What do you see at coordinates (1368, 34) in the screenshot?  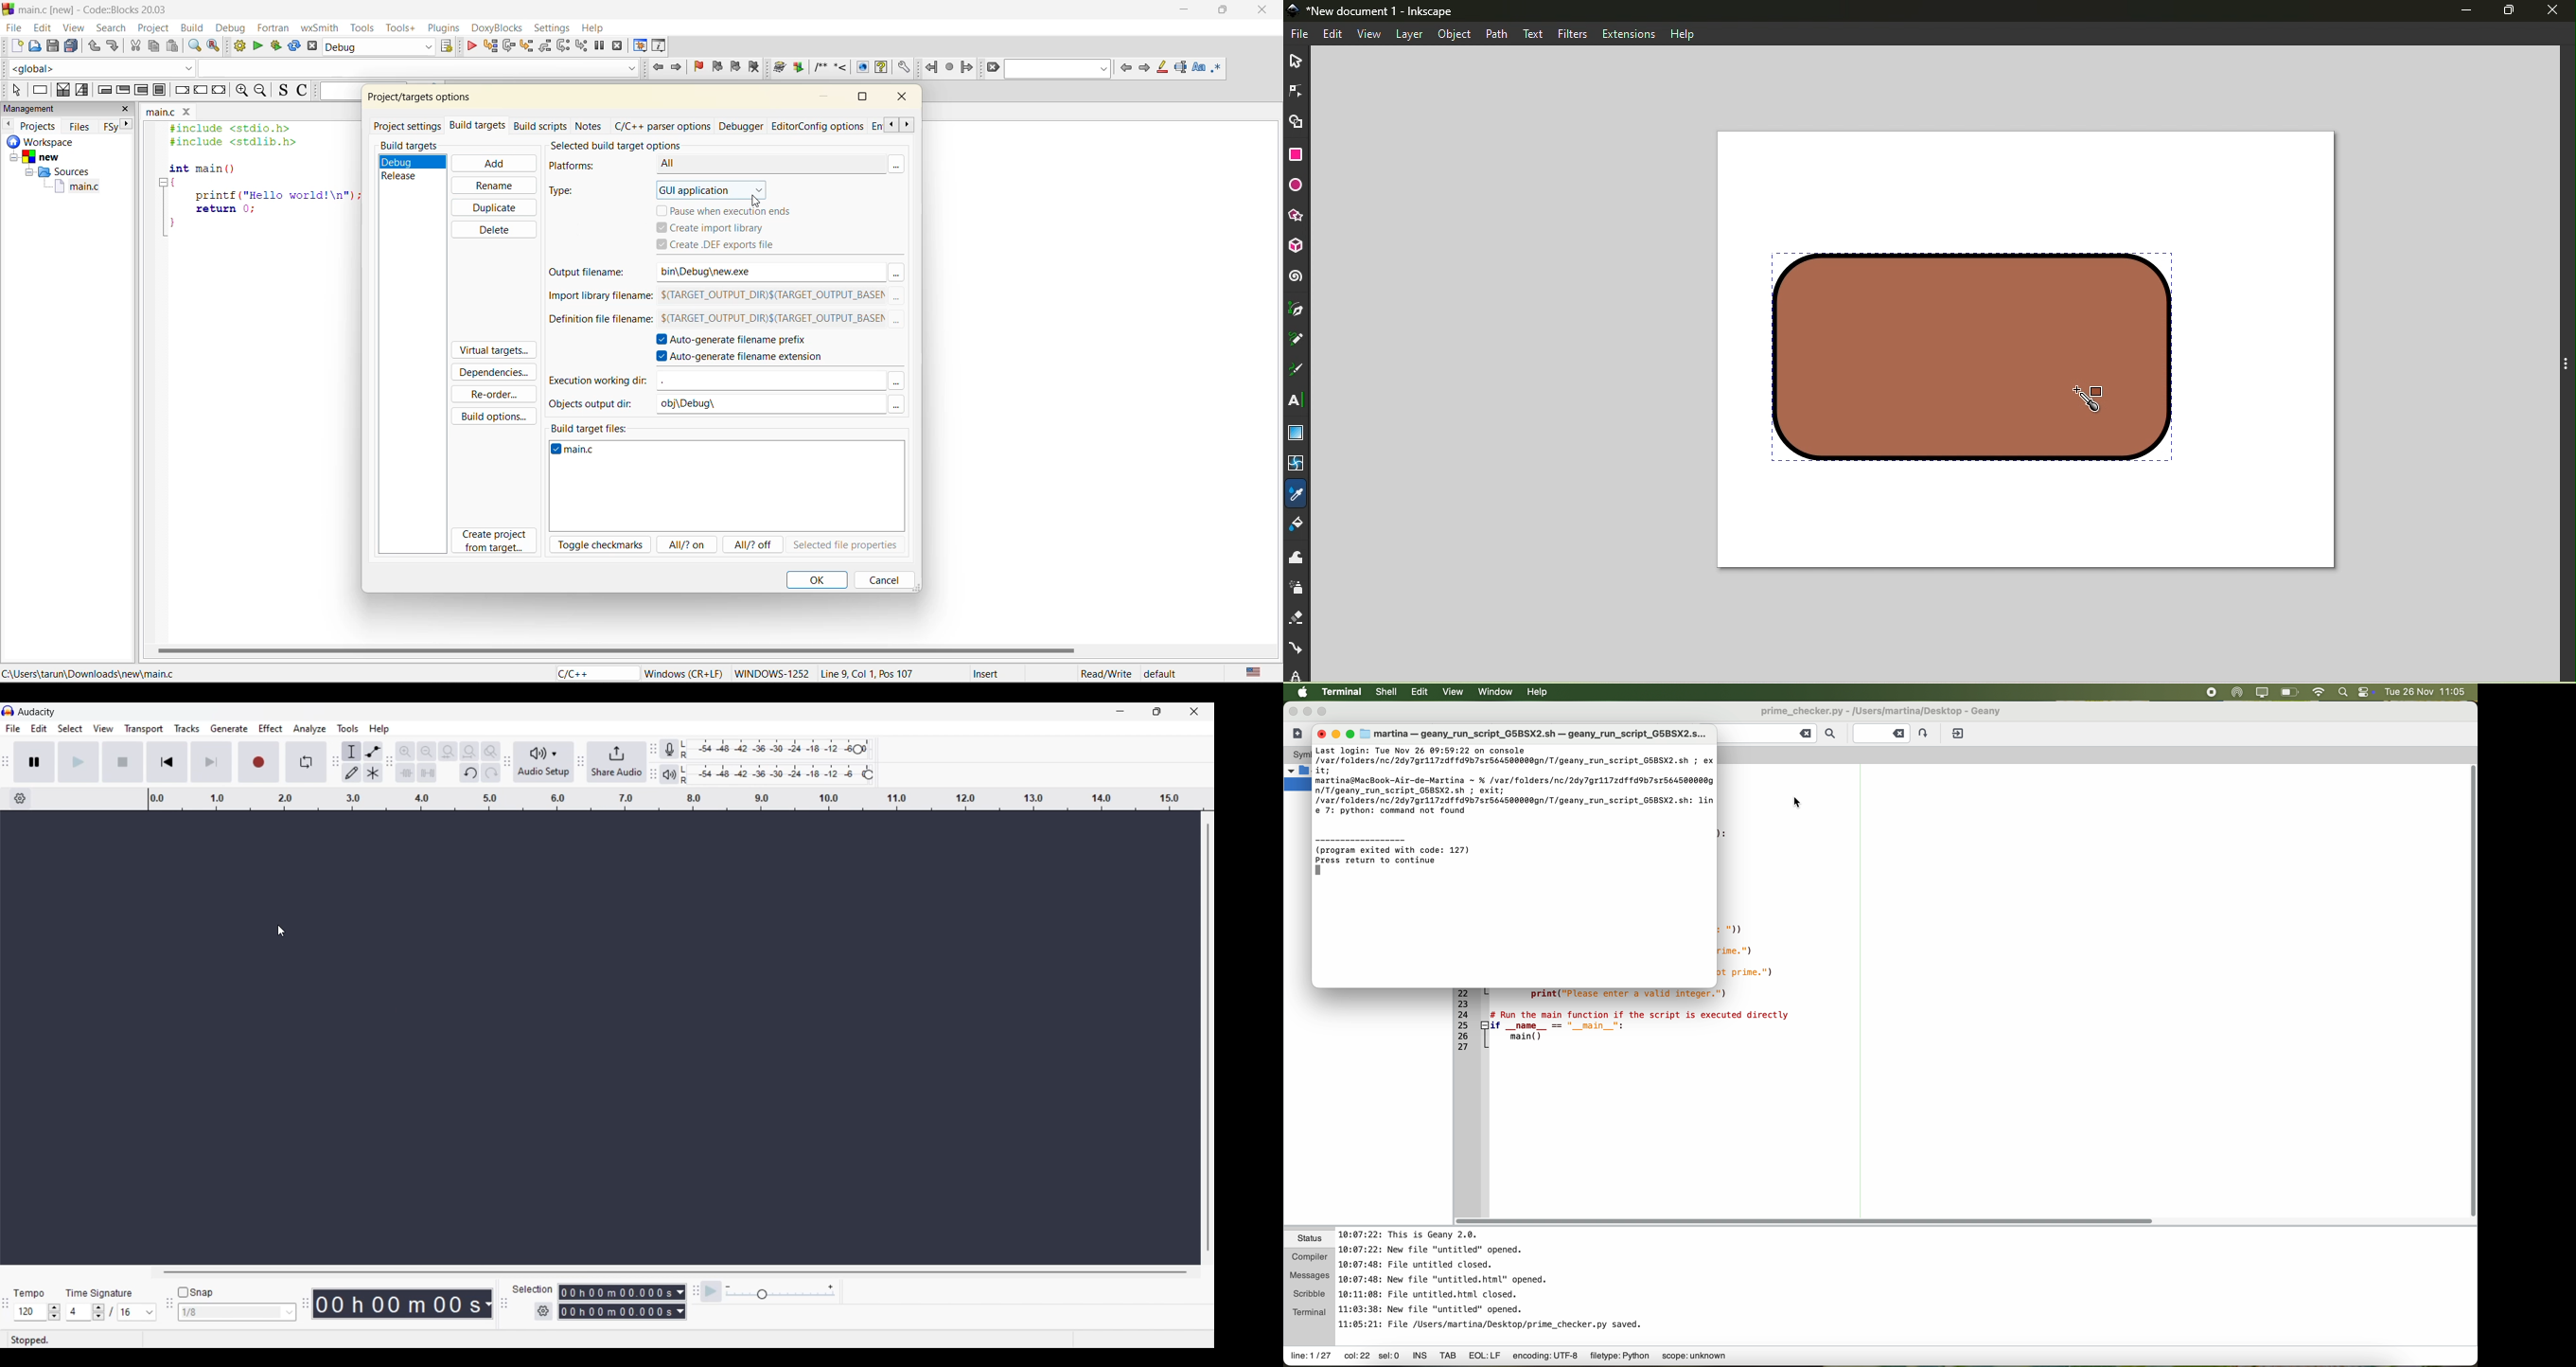 I see `View` at bounding box center [1368, 34].